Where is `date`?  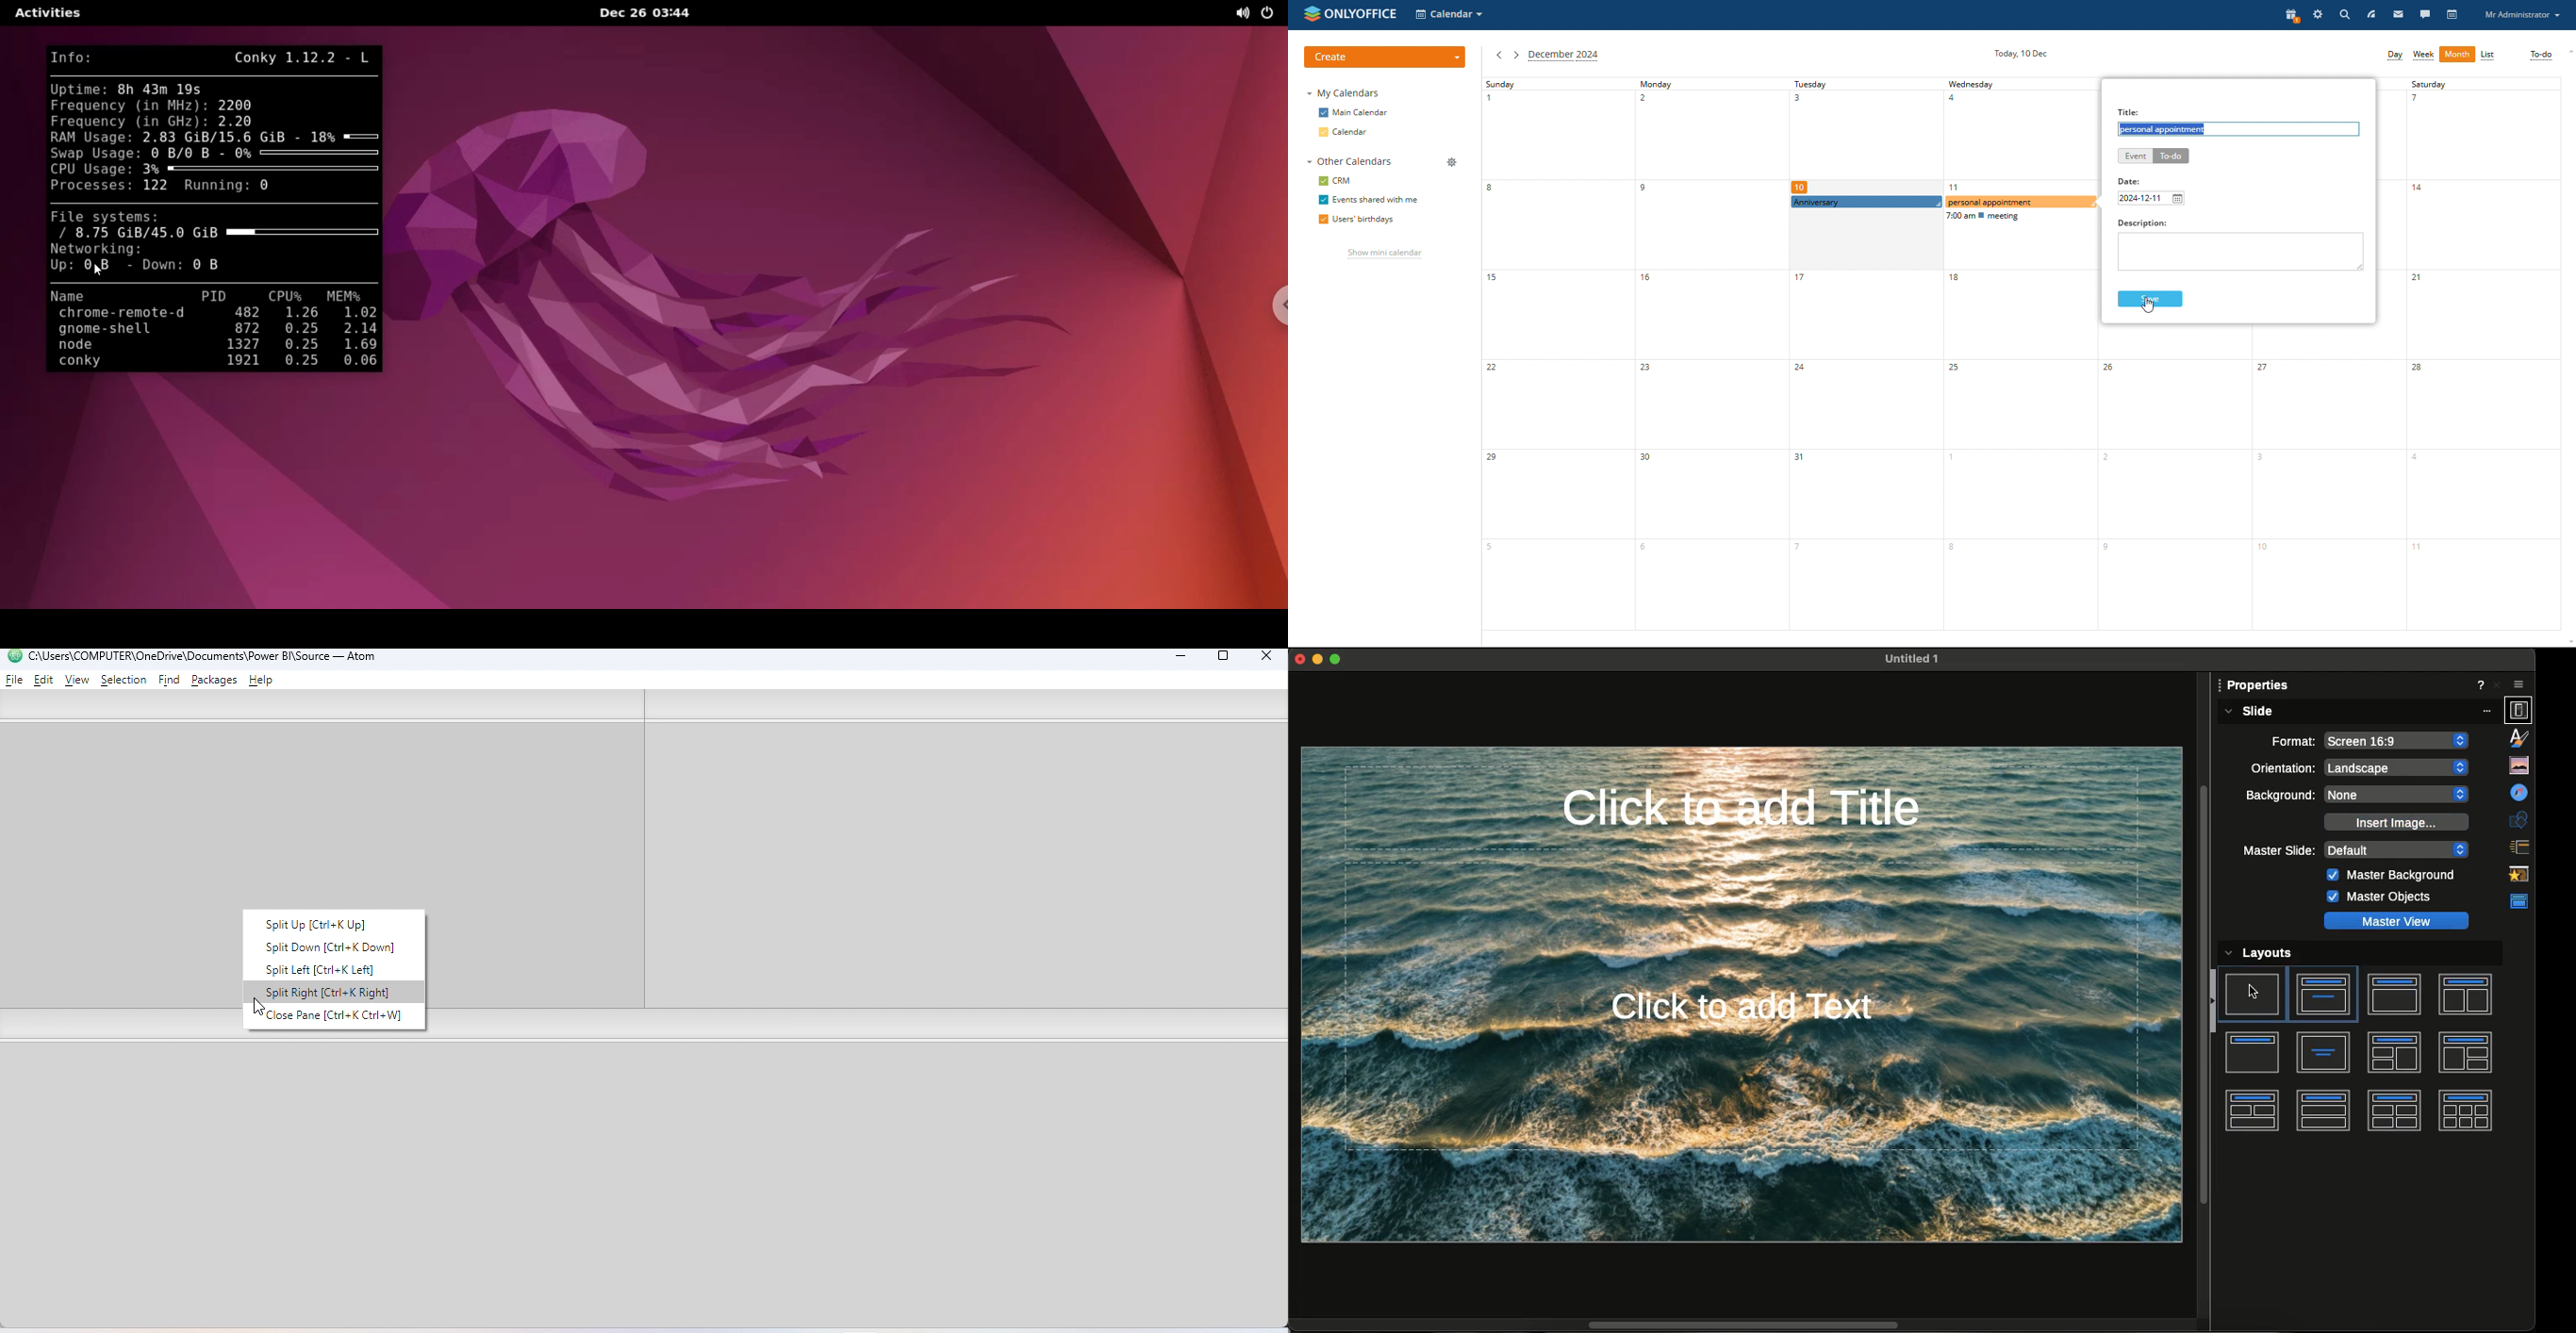 date is located at coordinates (2132, 180).